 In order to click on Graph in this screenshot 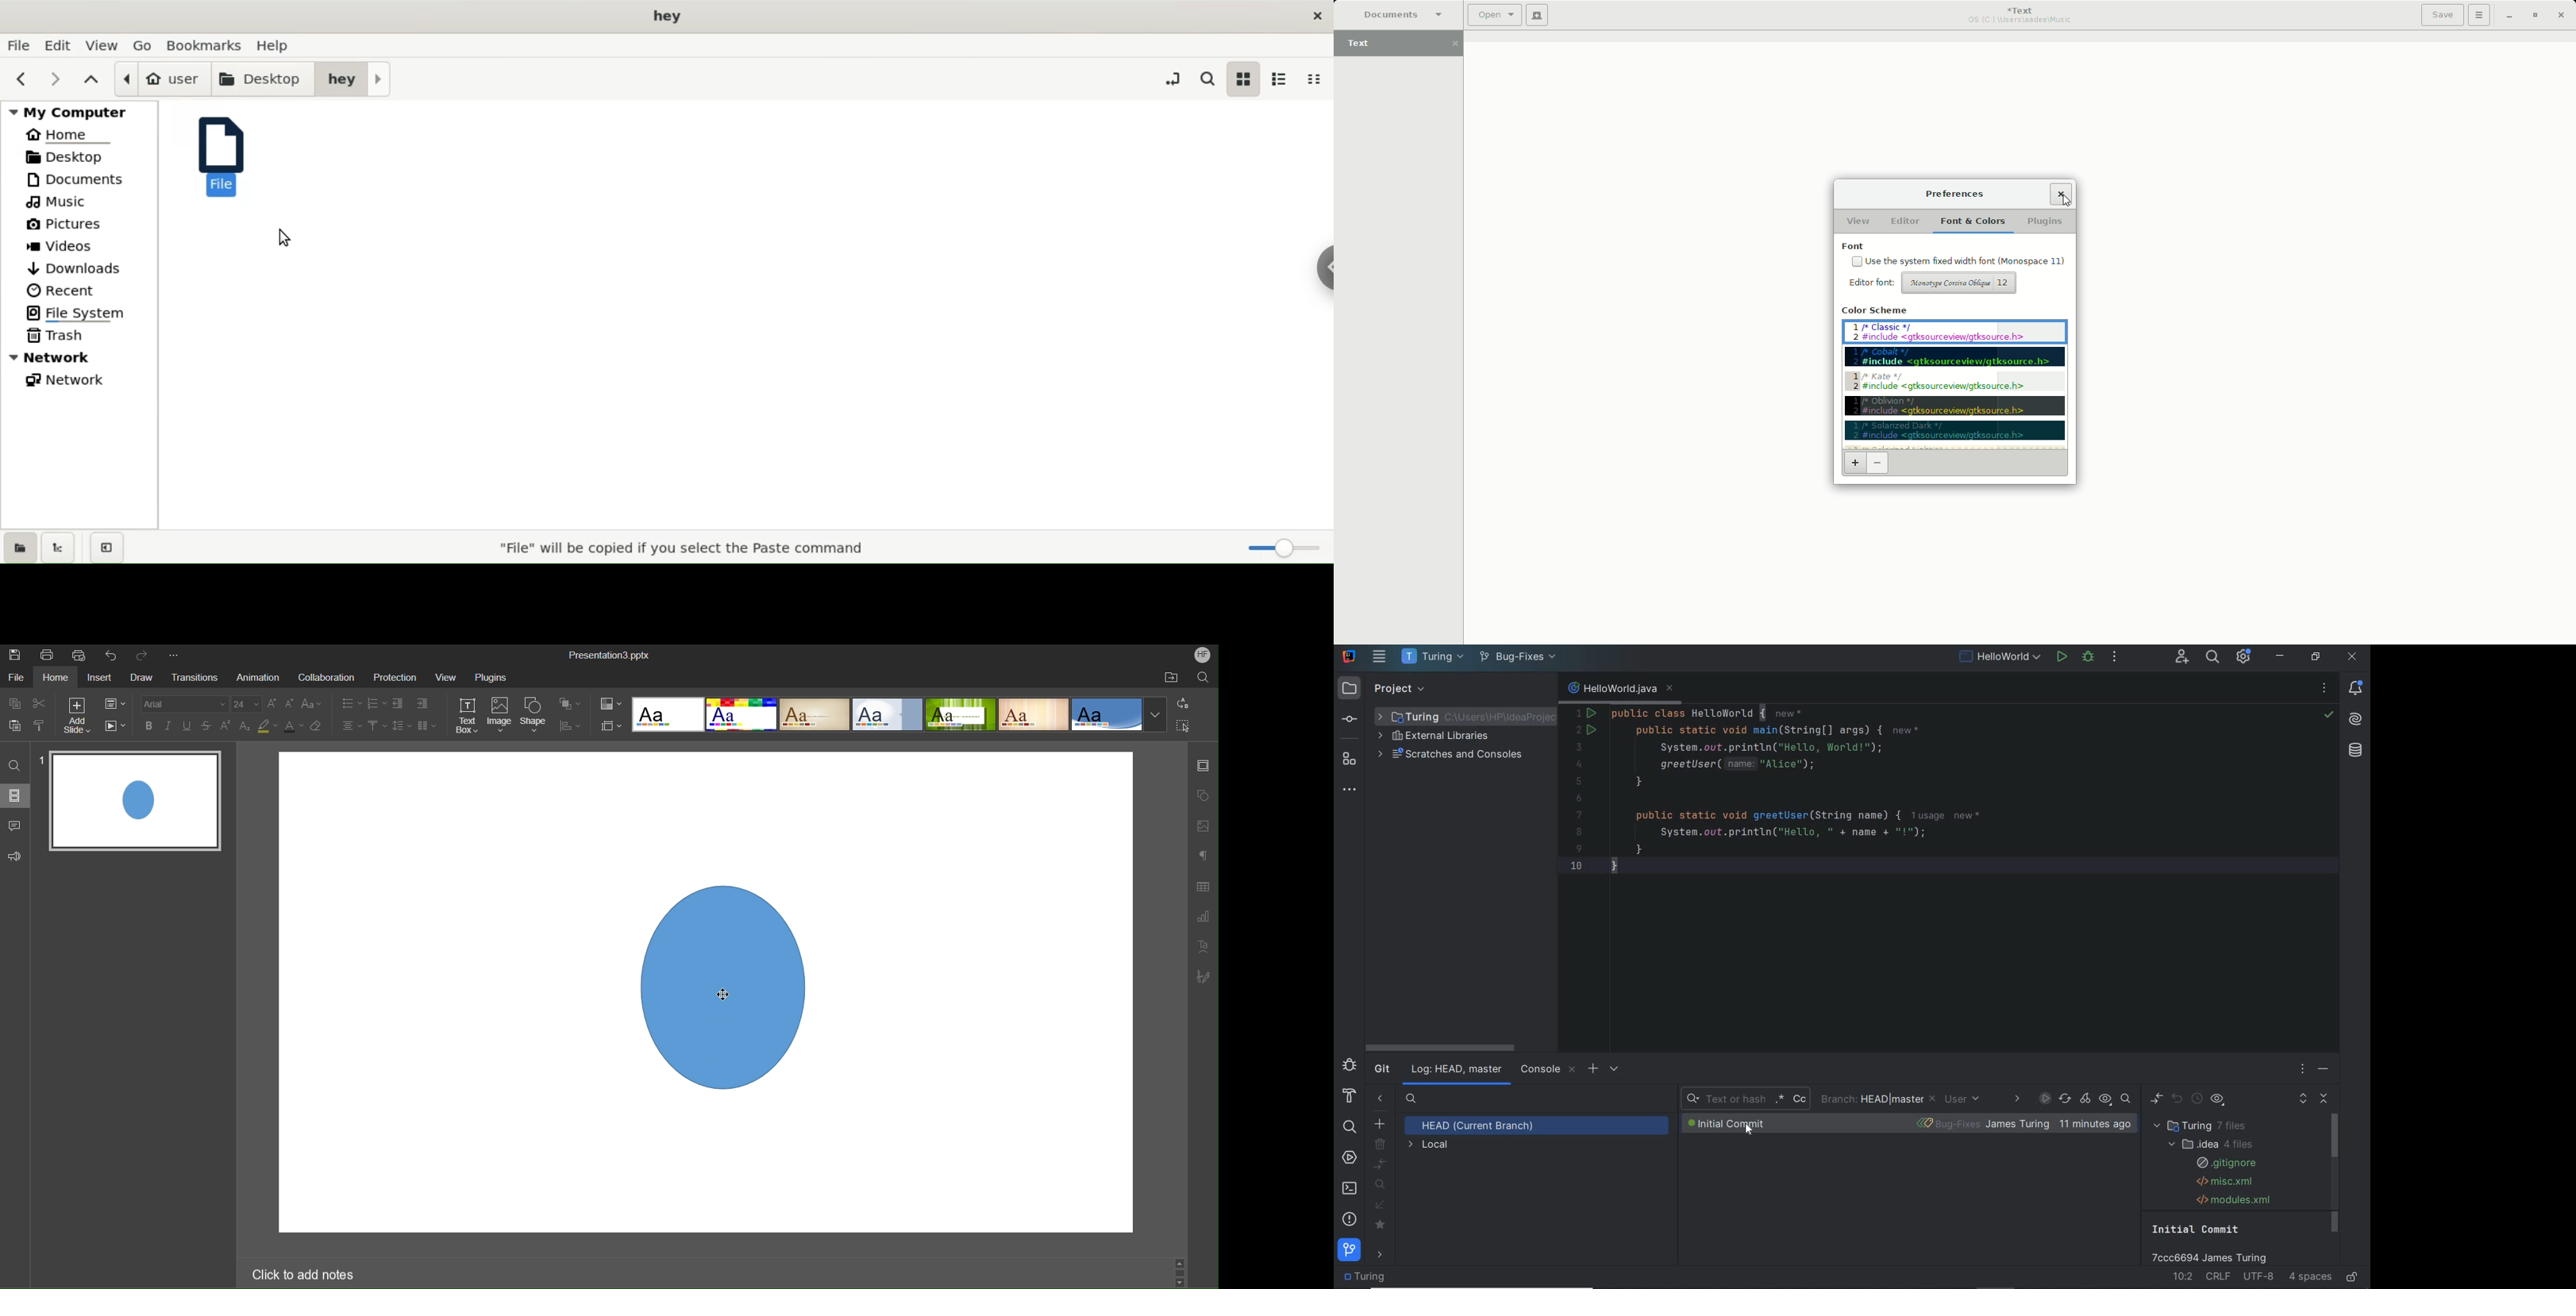, I will do `click(1203, 917)`.